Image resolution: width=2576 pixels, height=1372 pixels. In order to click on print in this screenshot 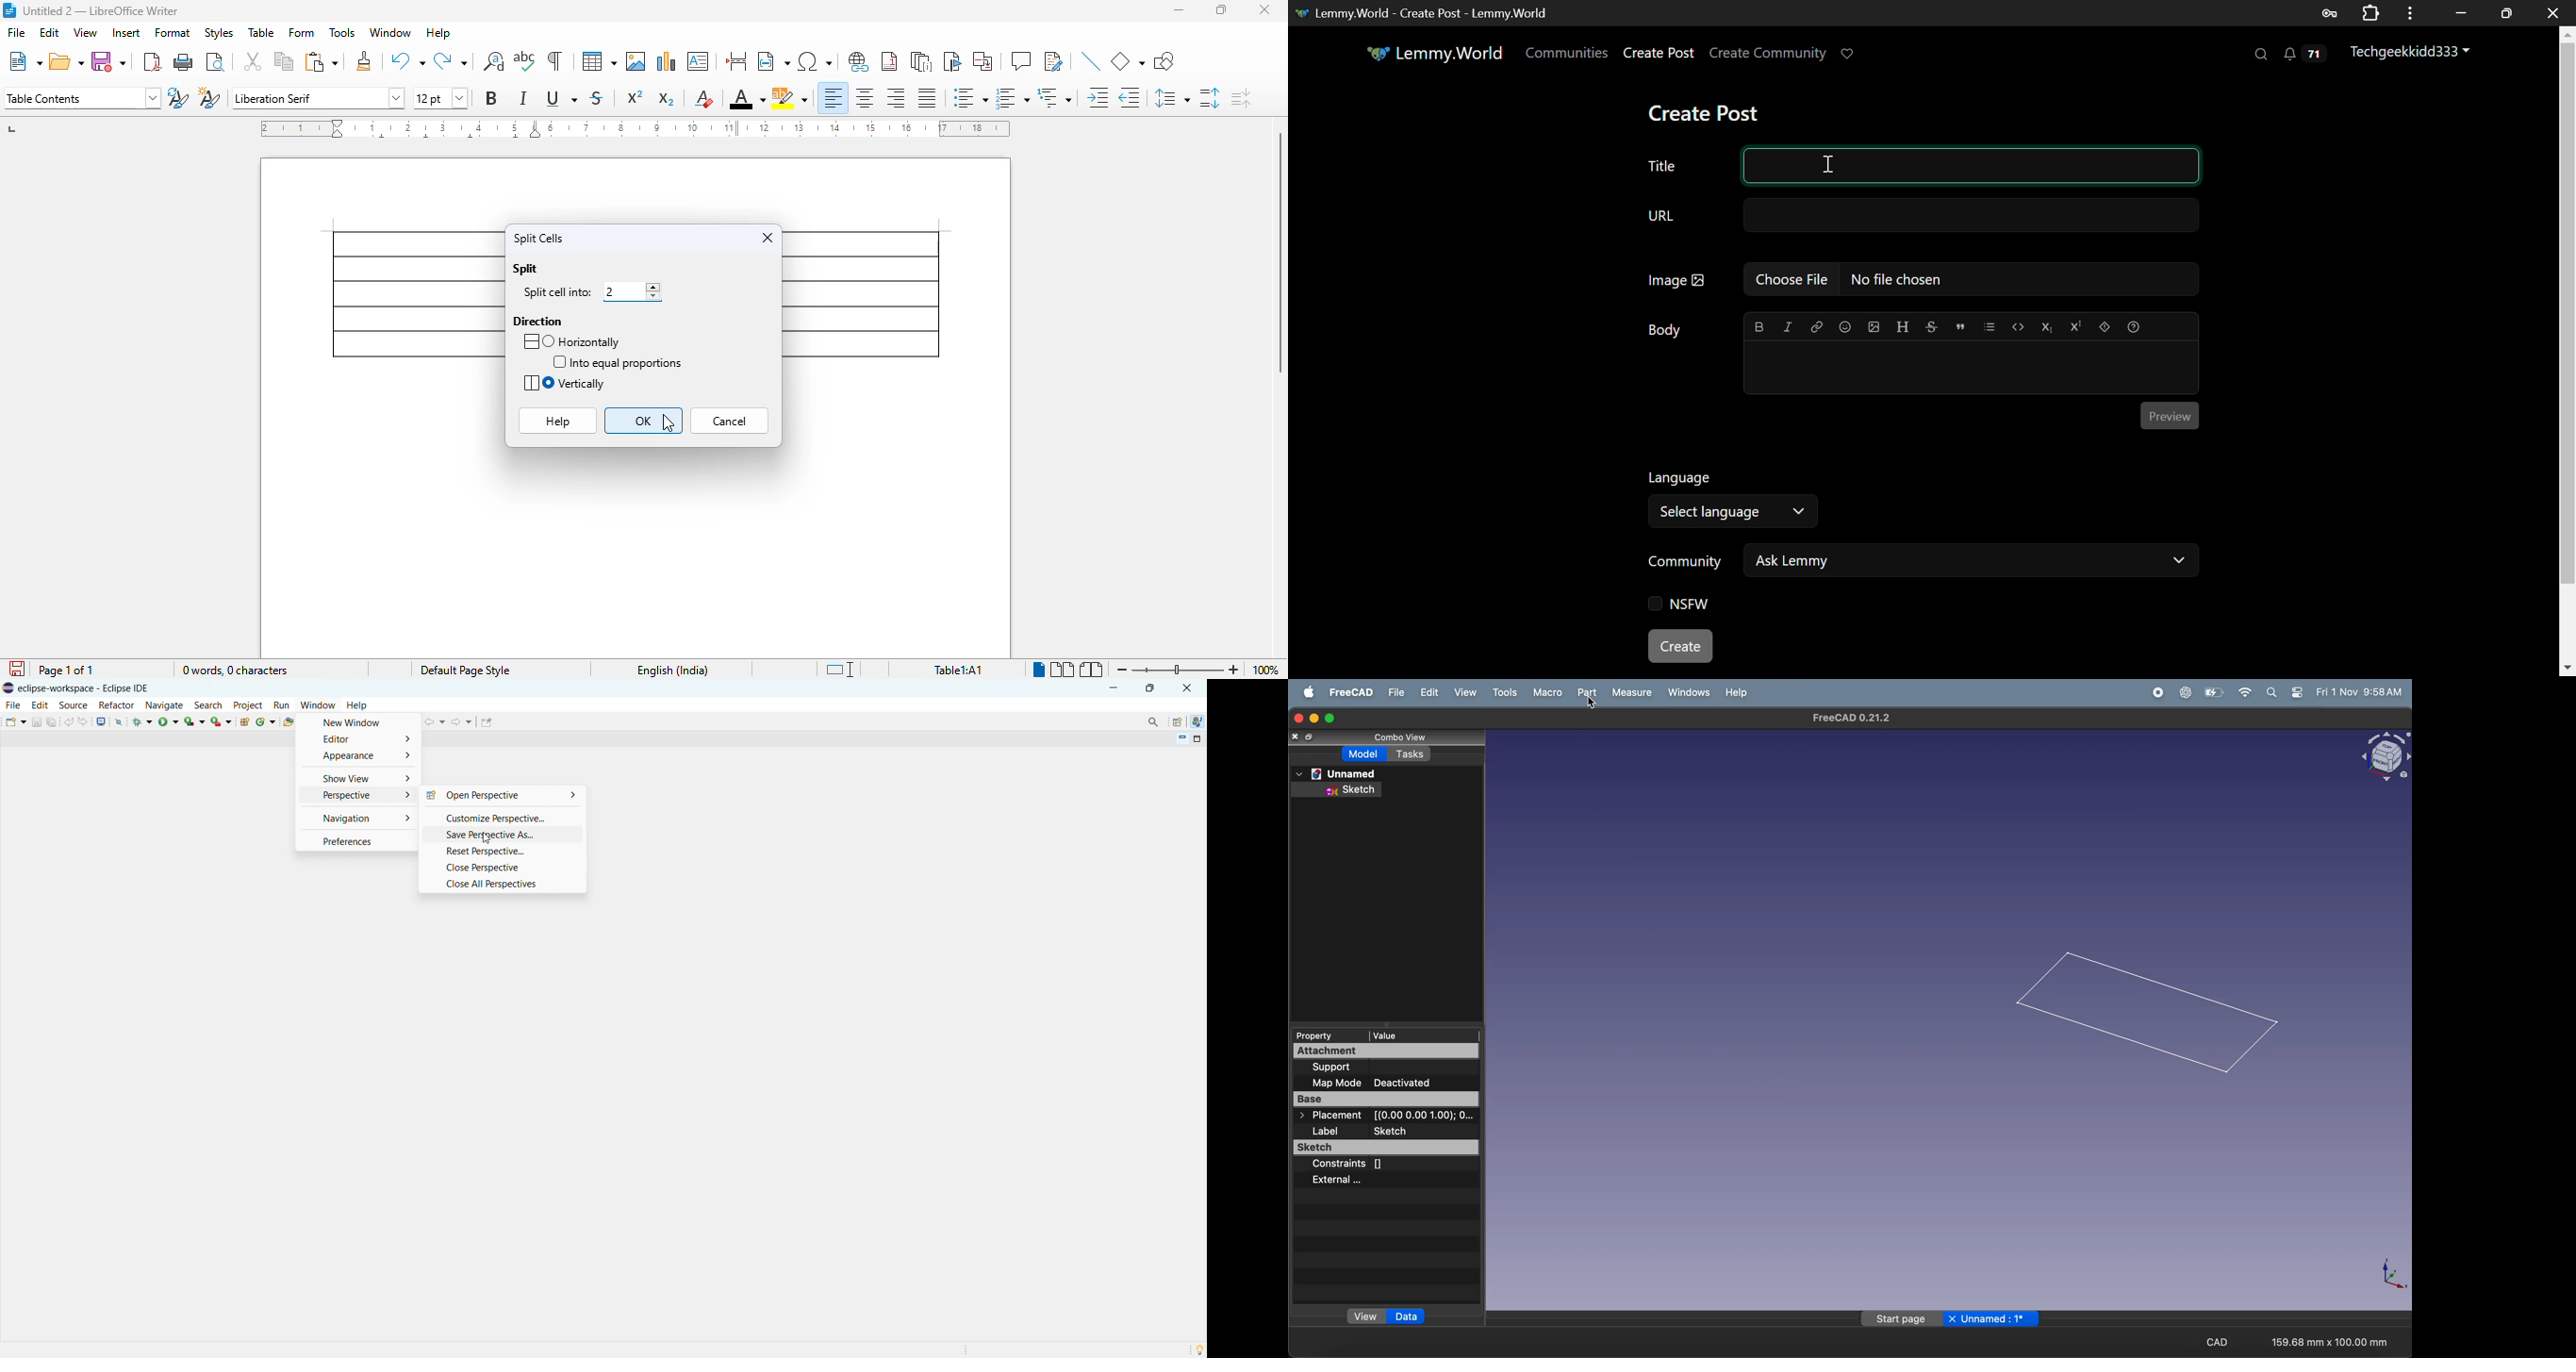, I will do `click(183, 62)`.